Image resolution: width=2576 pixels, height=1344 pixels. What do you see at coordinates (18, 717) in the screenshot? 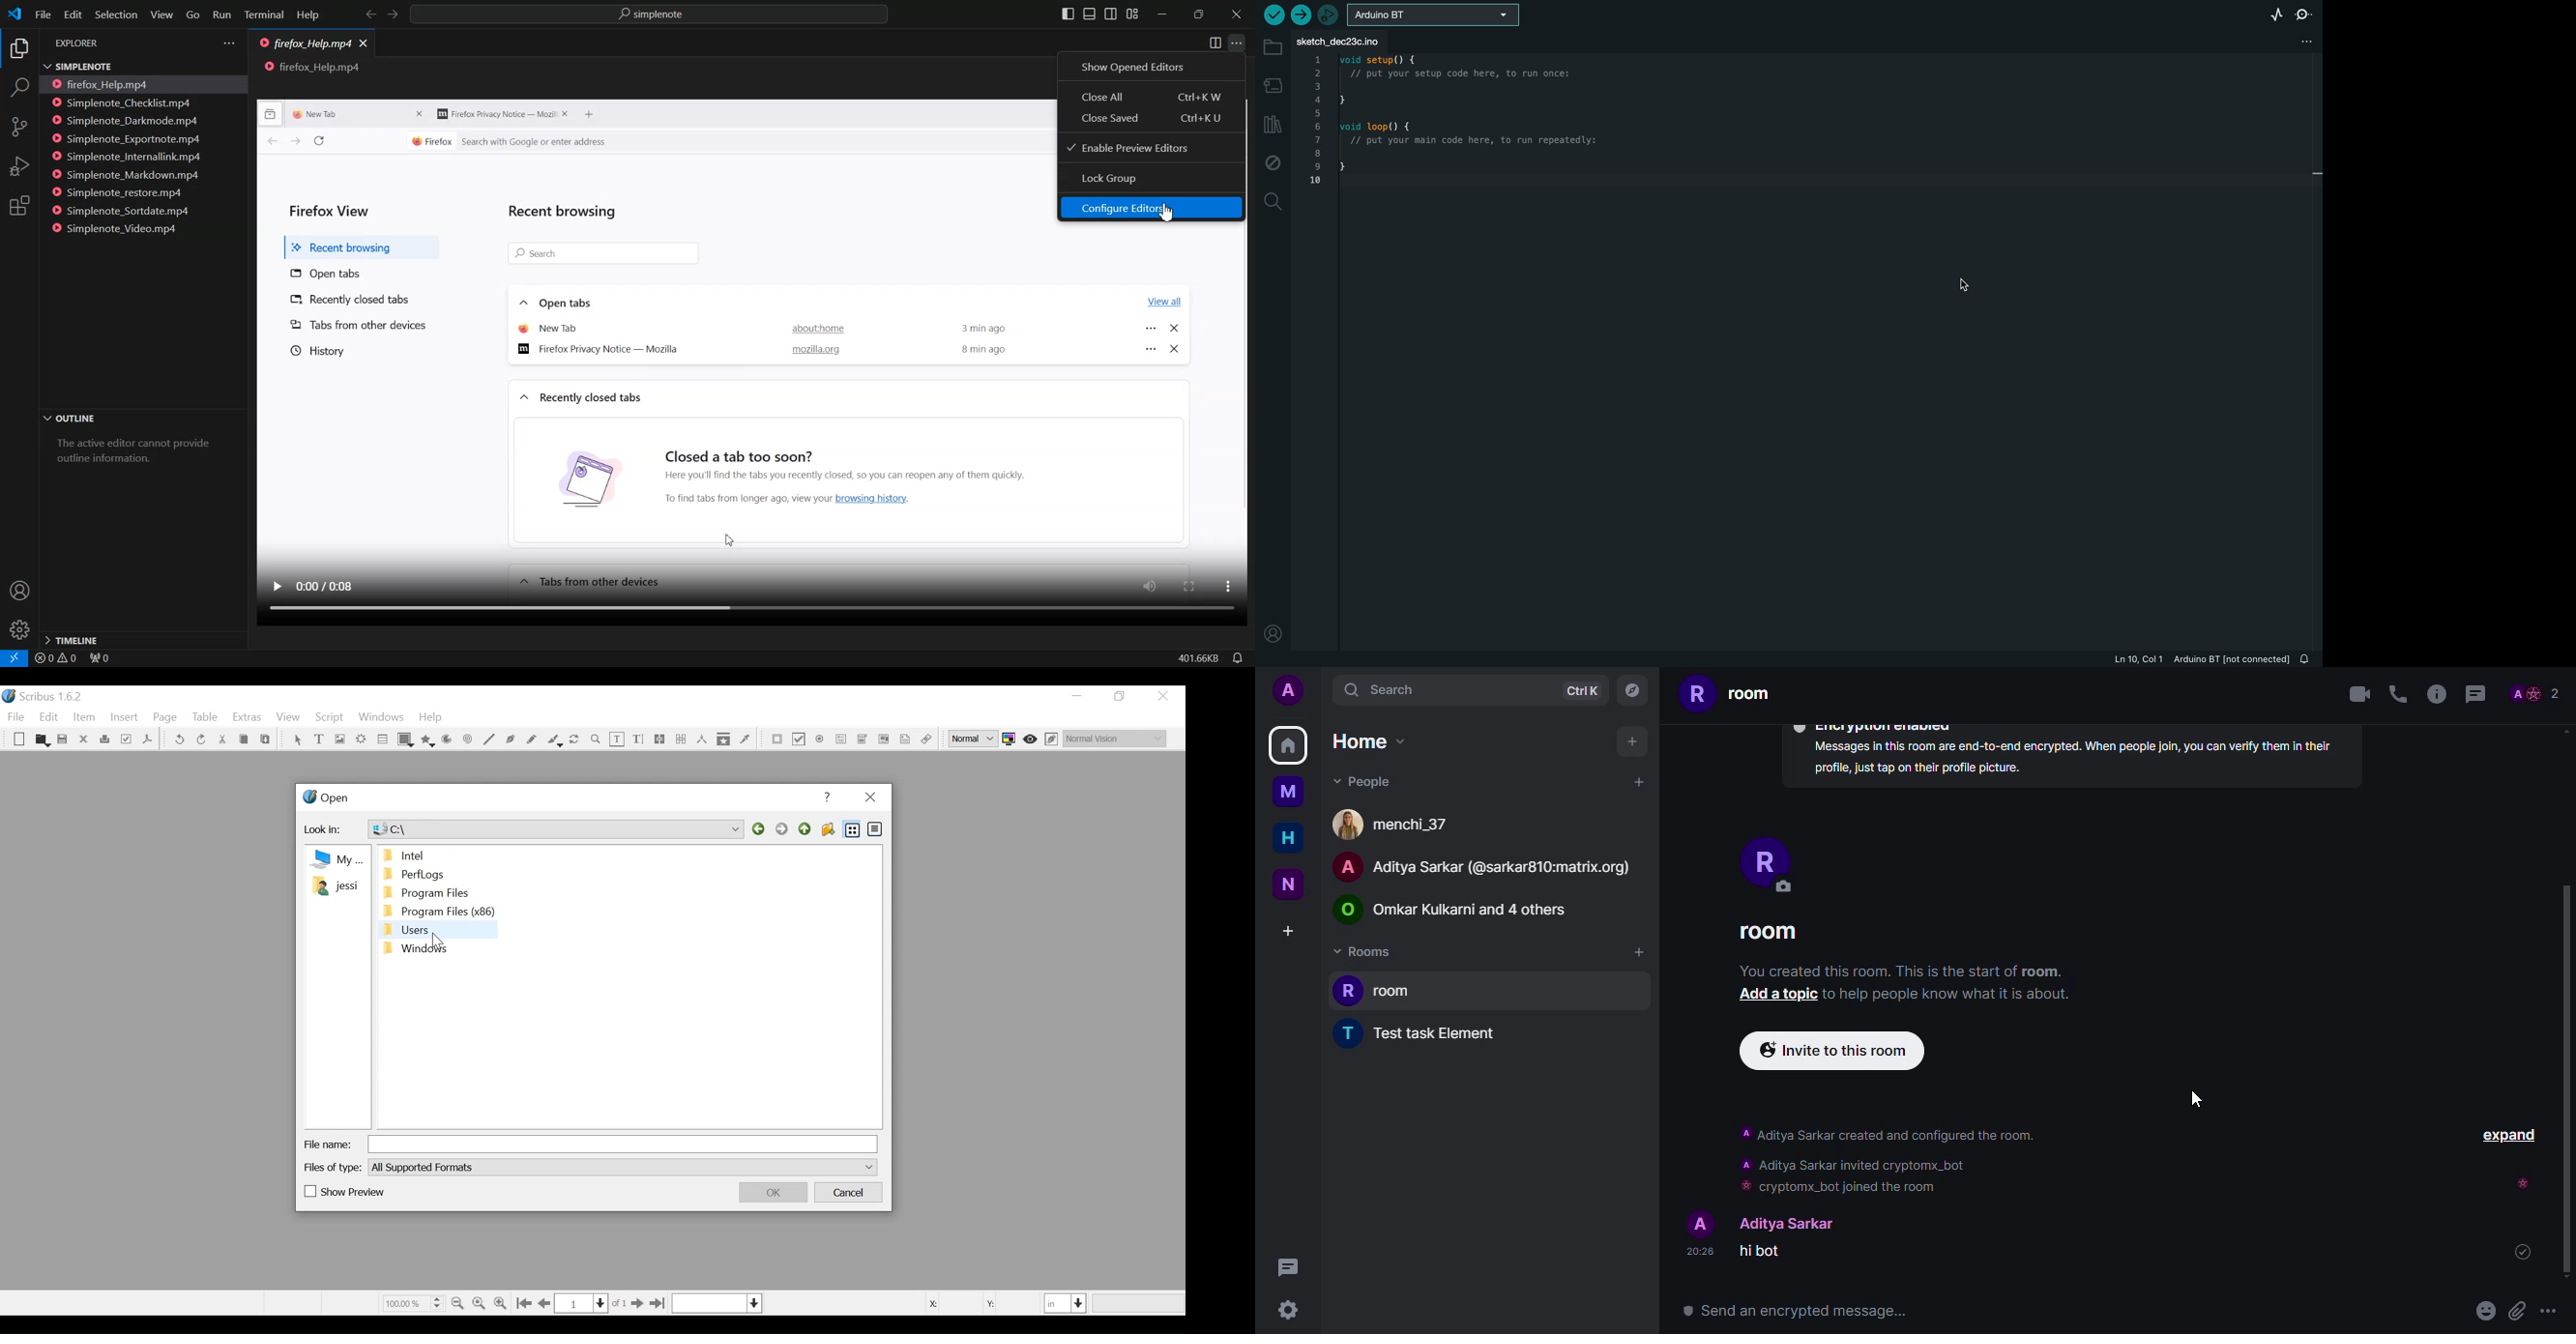
I see `File` at bounding box center [18, 717].